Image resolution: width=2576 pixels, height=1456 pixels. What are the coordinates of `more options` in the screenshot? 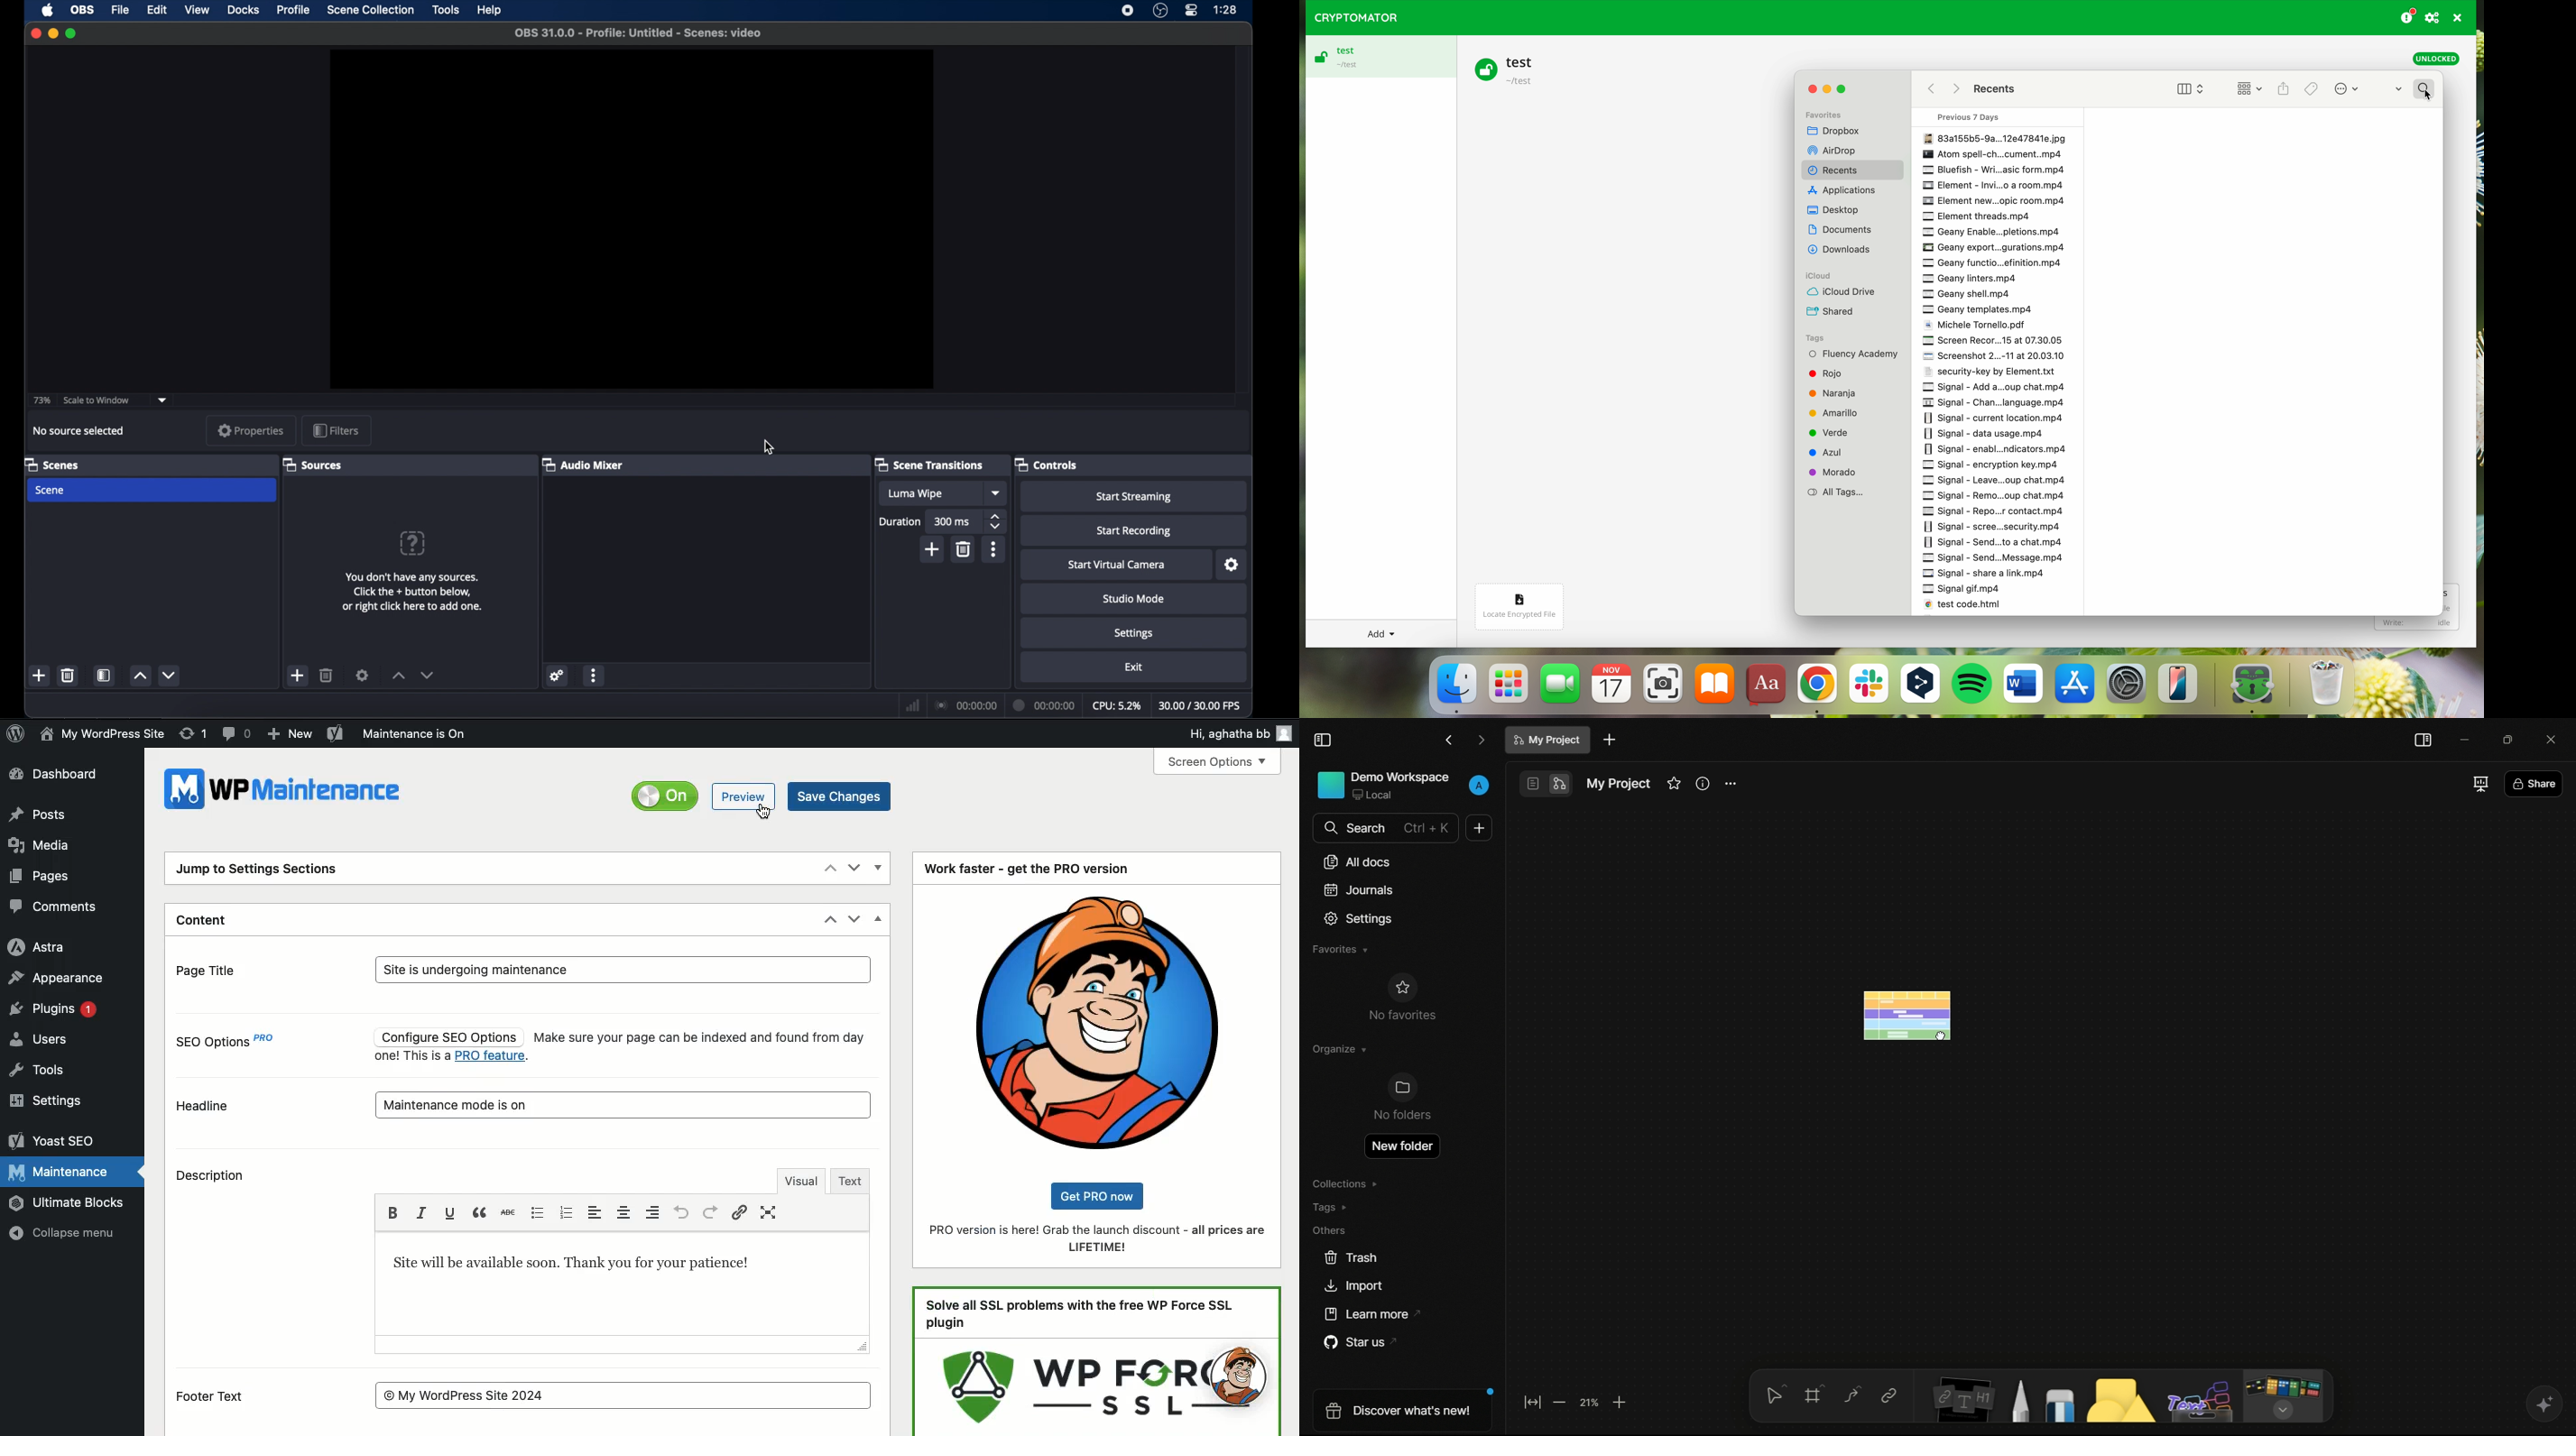 It's located at (2345, 89).